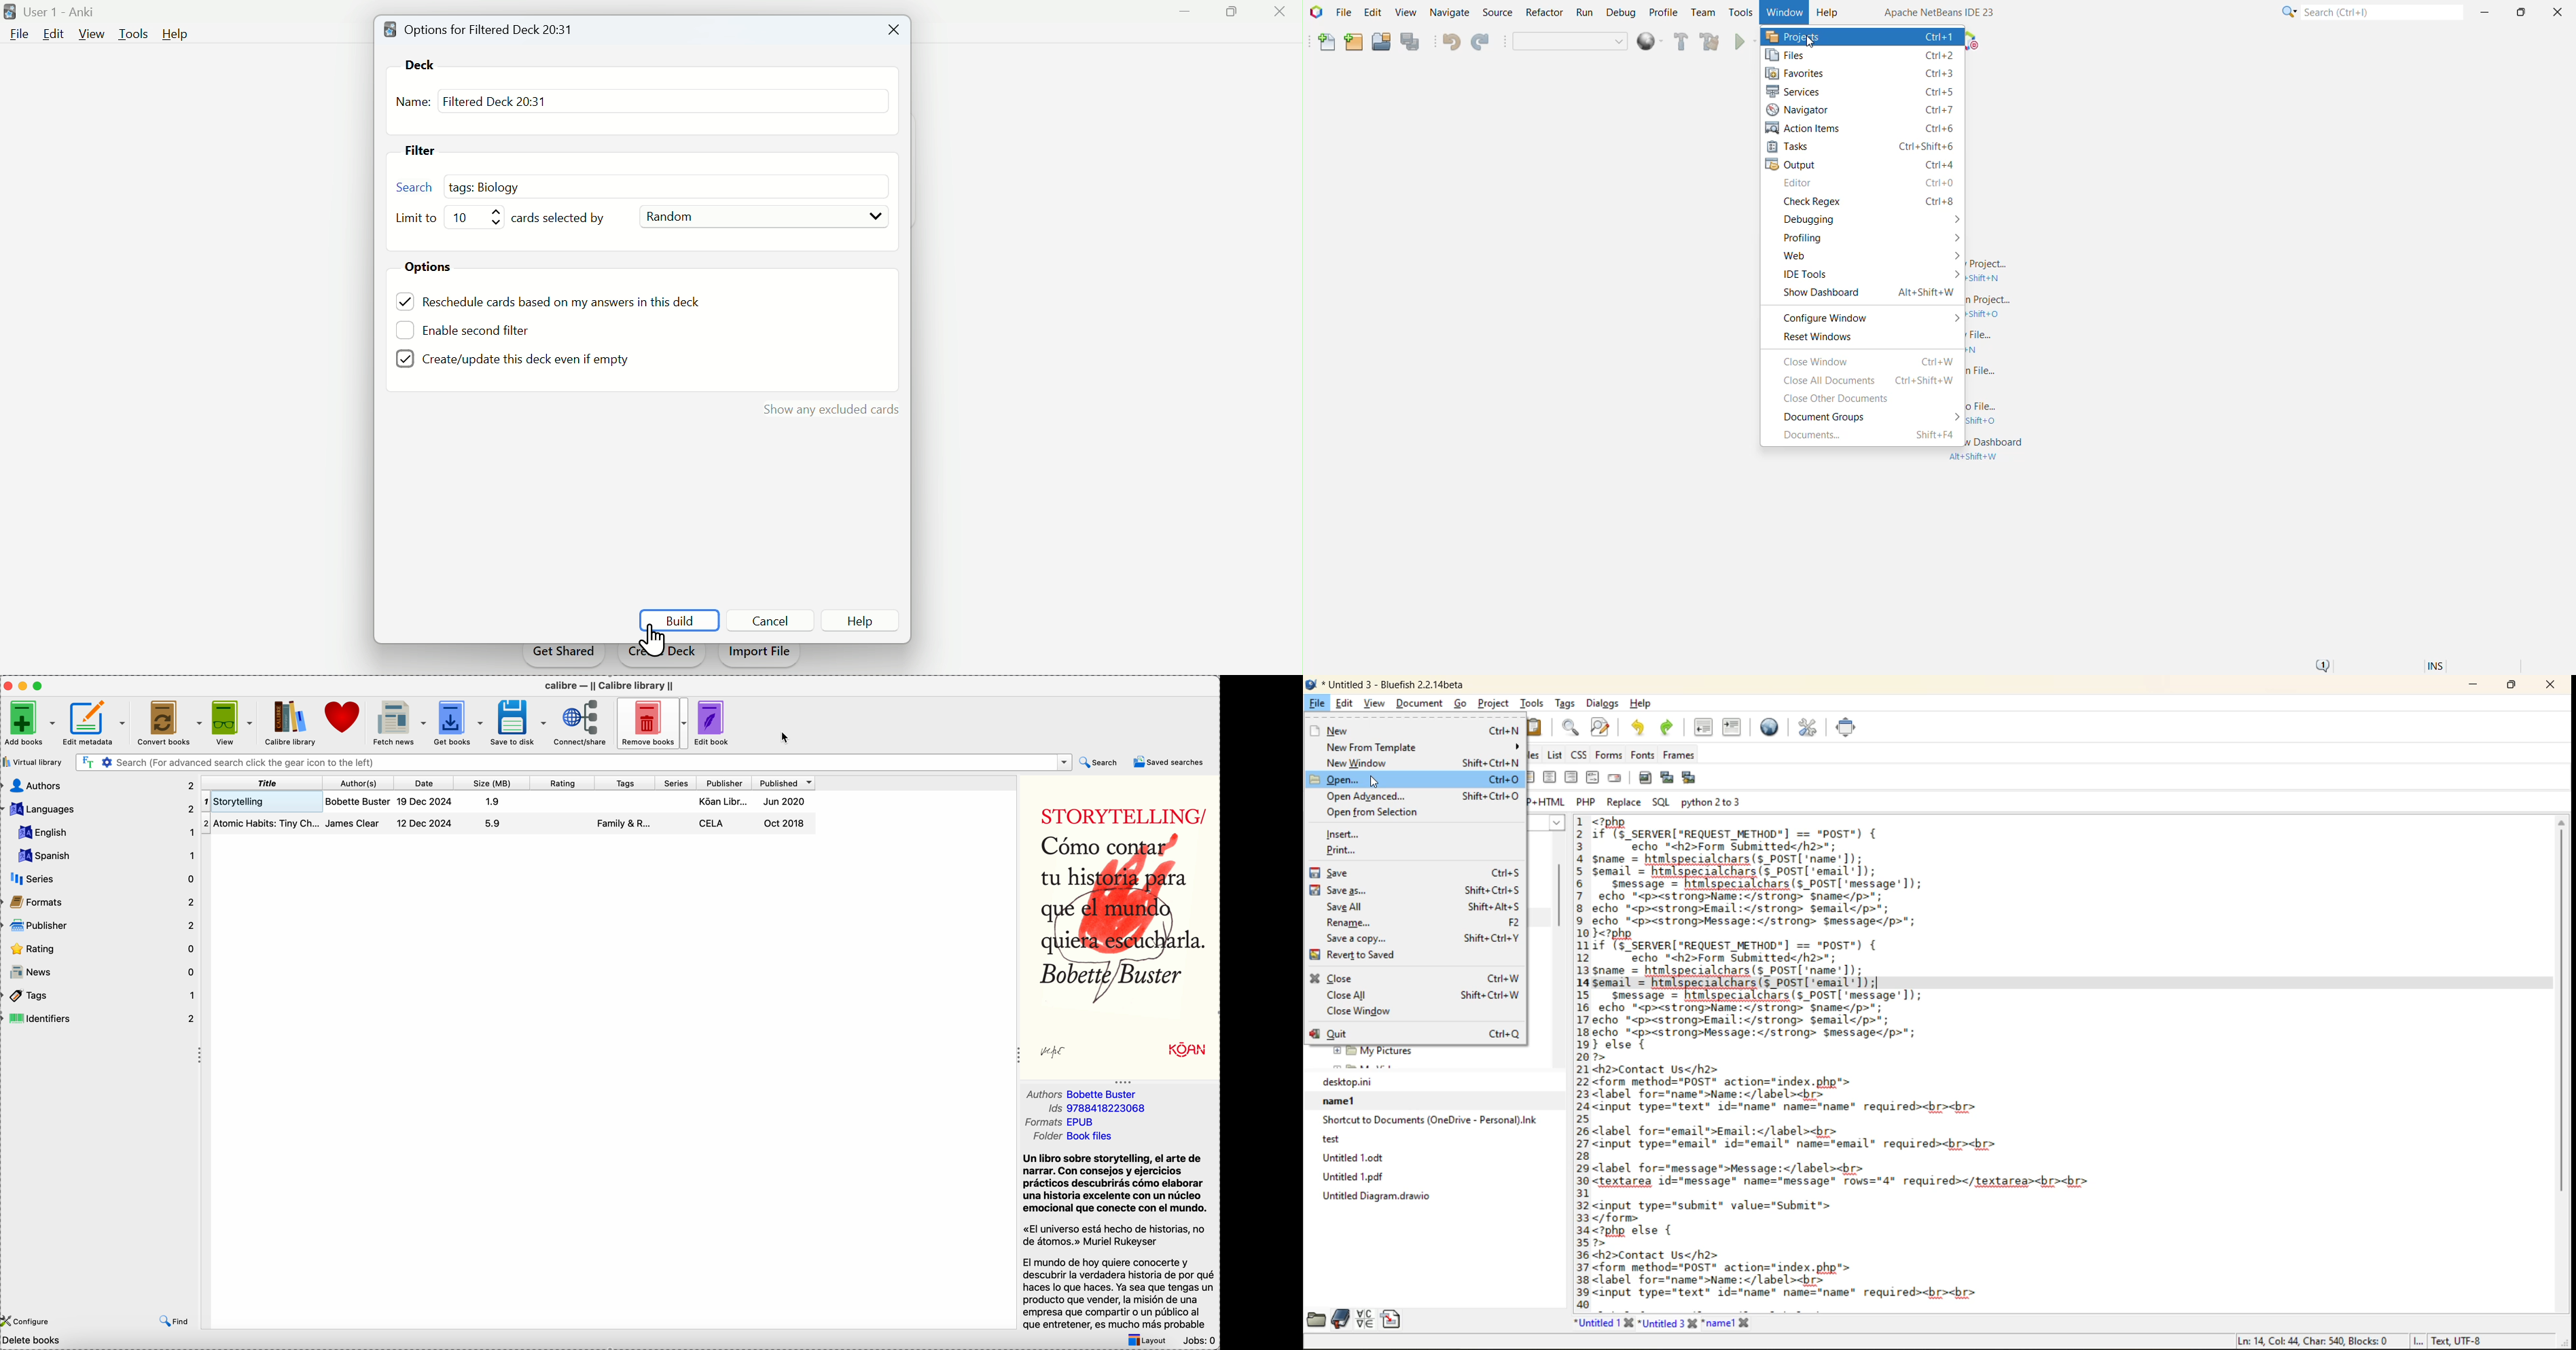 The width and height of the screenshot is (2576, 1372). What do you see at coordinates (653, 723) in the screenshot?
I see `remove books` at bounding box center [653, 723].